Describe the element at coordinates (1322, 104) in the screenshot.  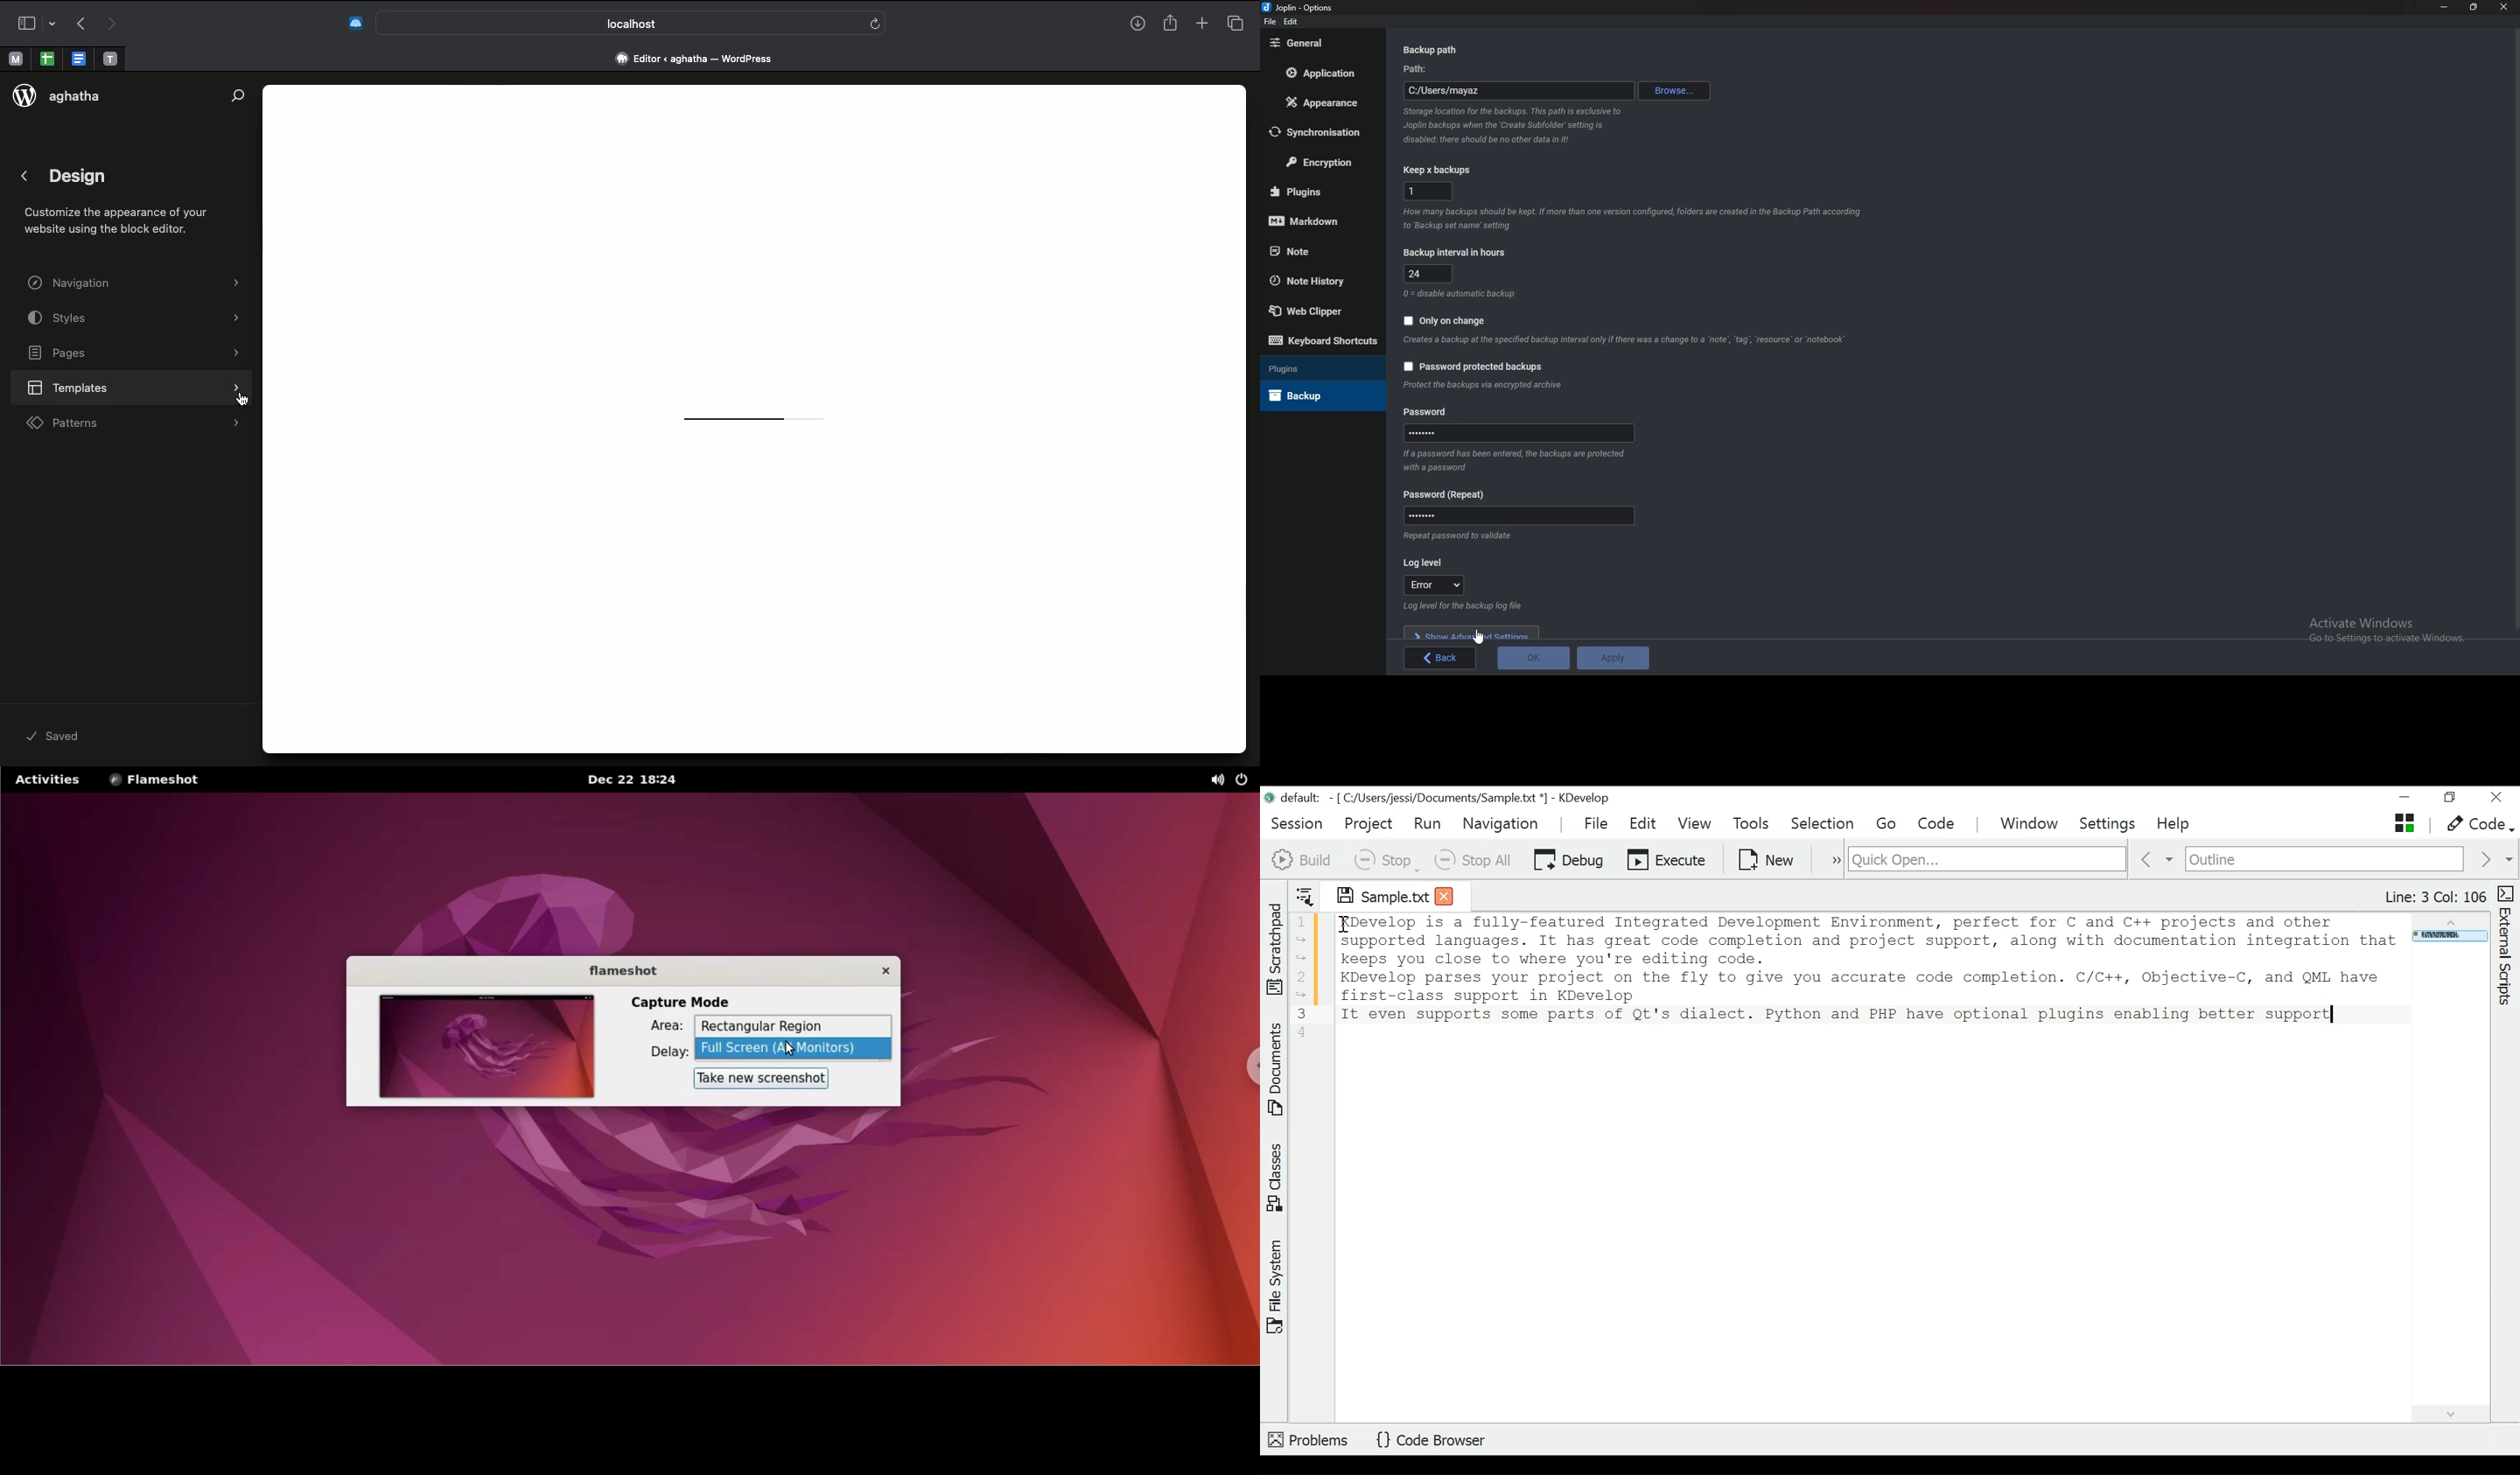
I see `Appearance` at that location.